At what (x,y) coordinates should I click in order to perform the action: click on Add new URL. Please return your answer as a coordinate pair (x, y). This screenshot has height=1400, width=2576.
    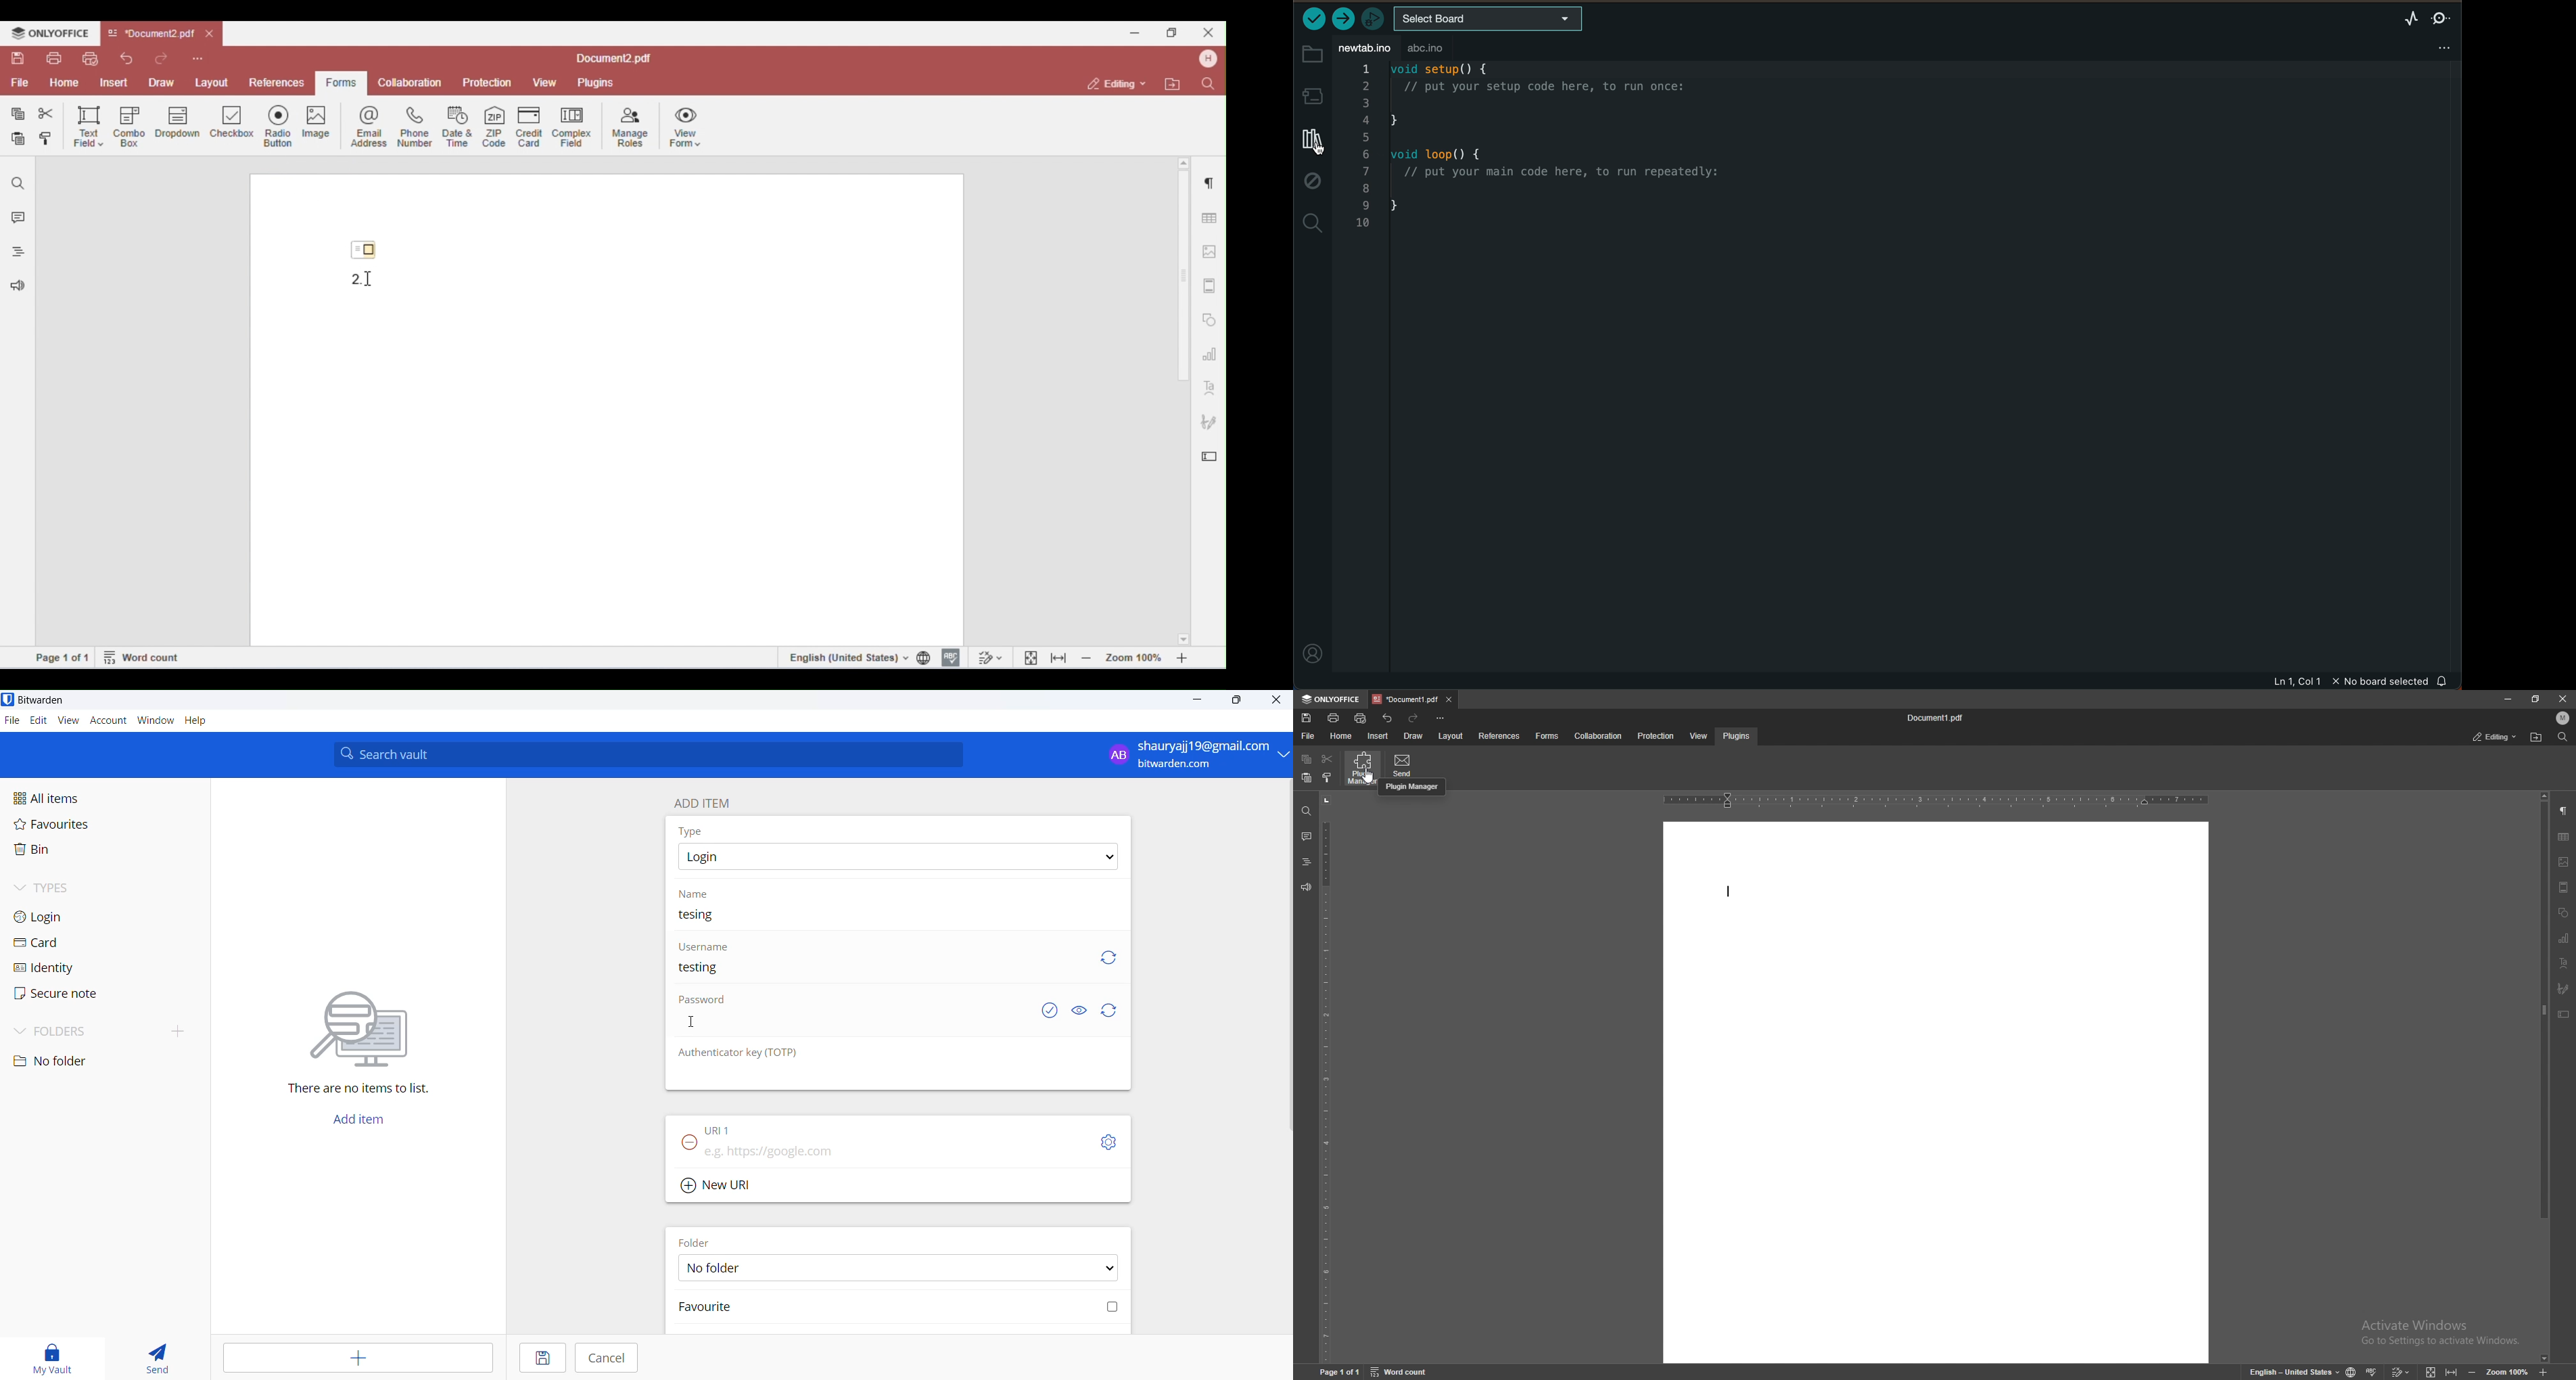
    Looking at the image, I should click on (718, 1183).